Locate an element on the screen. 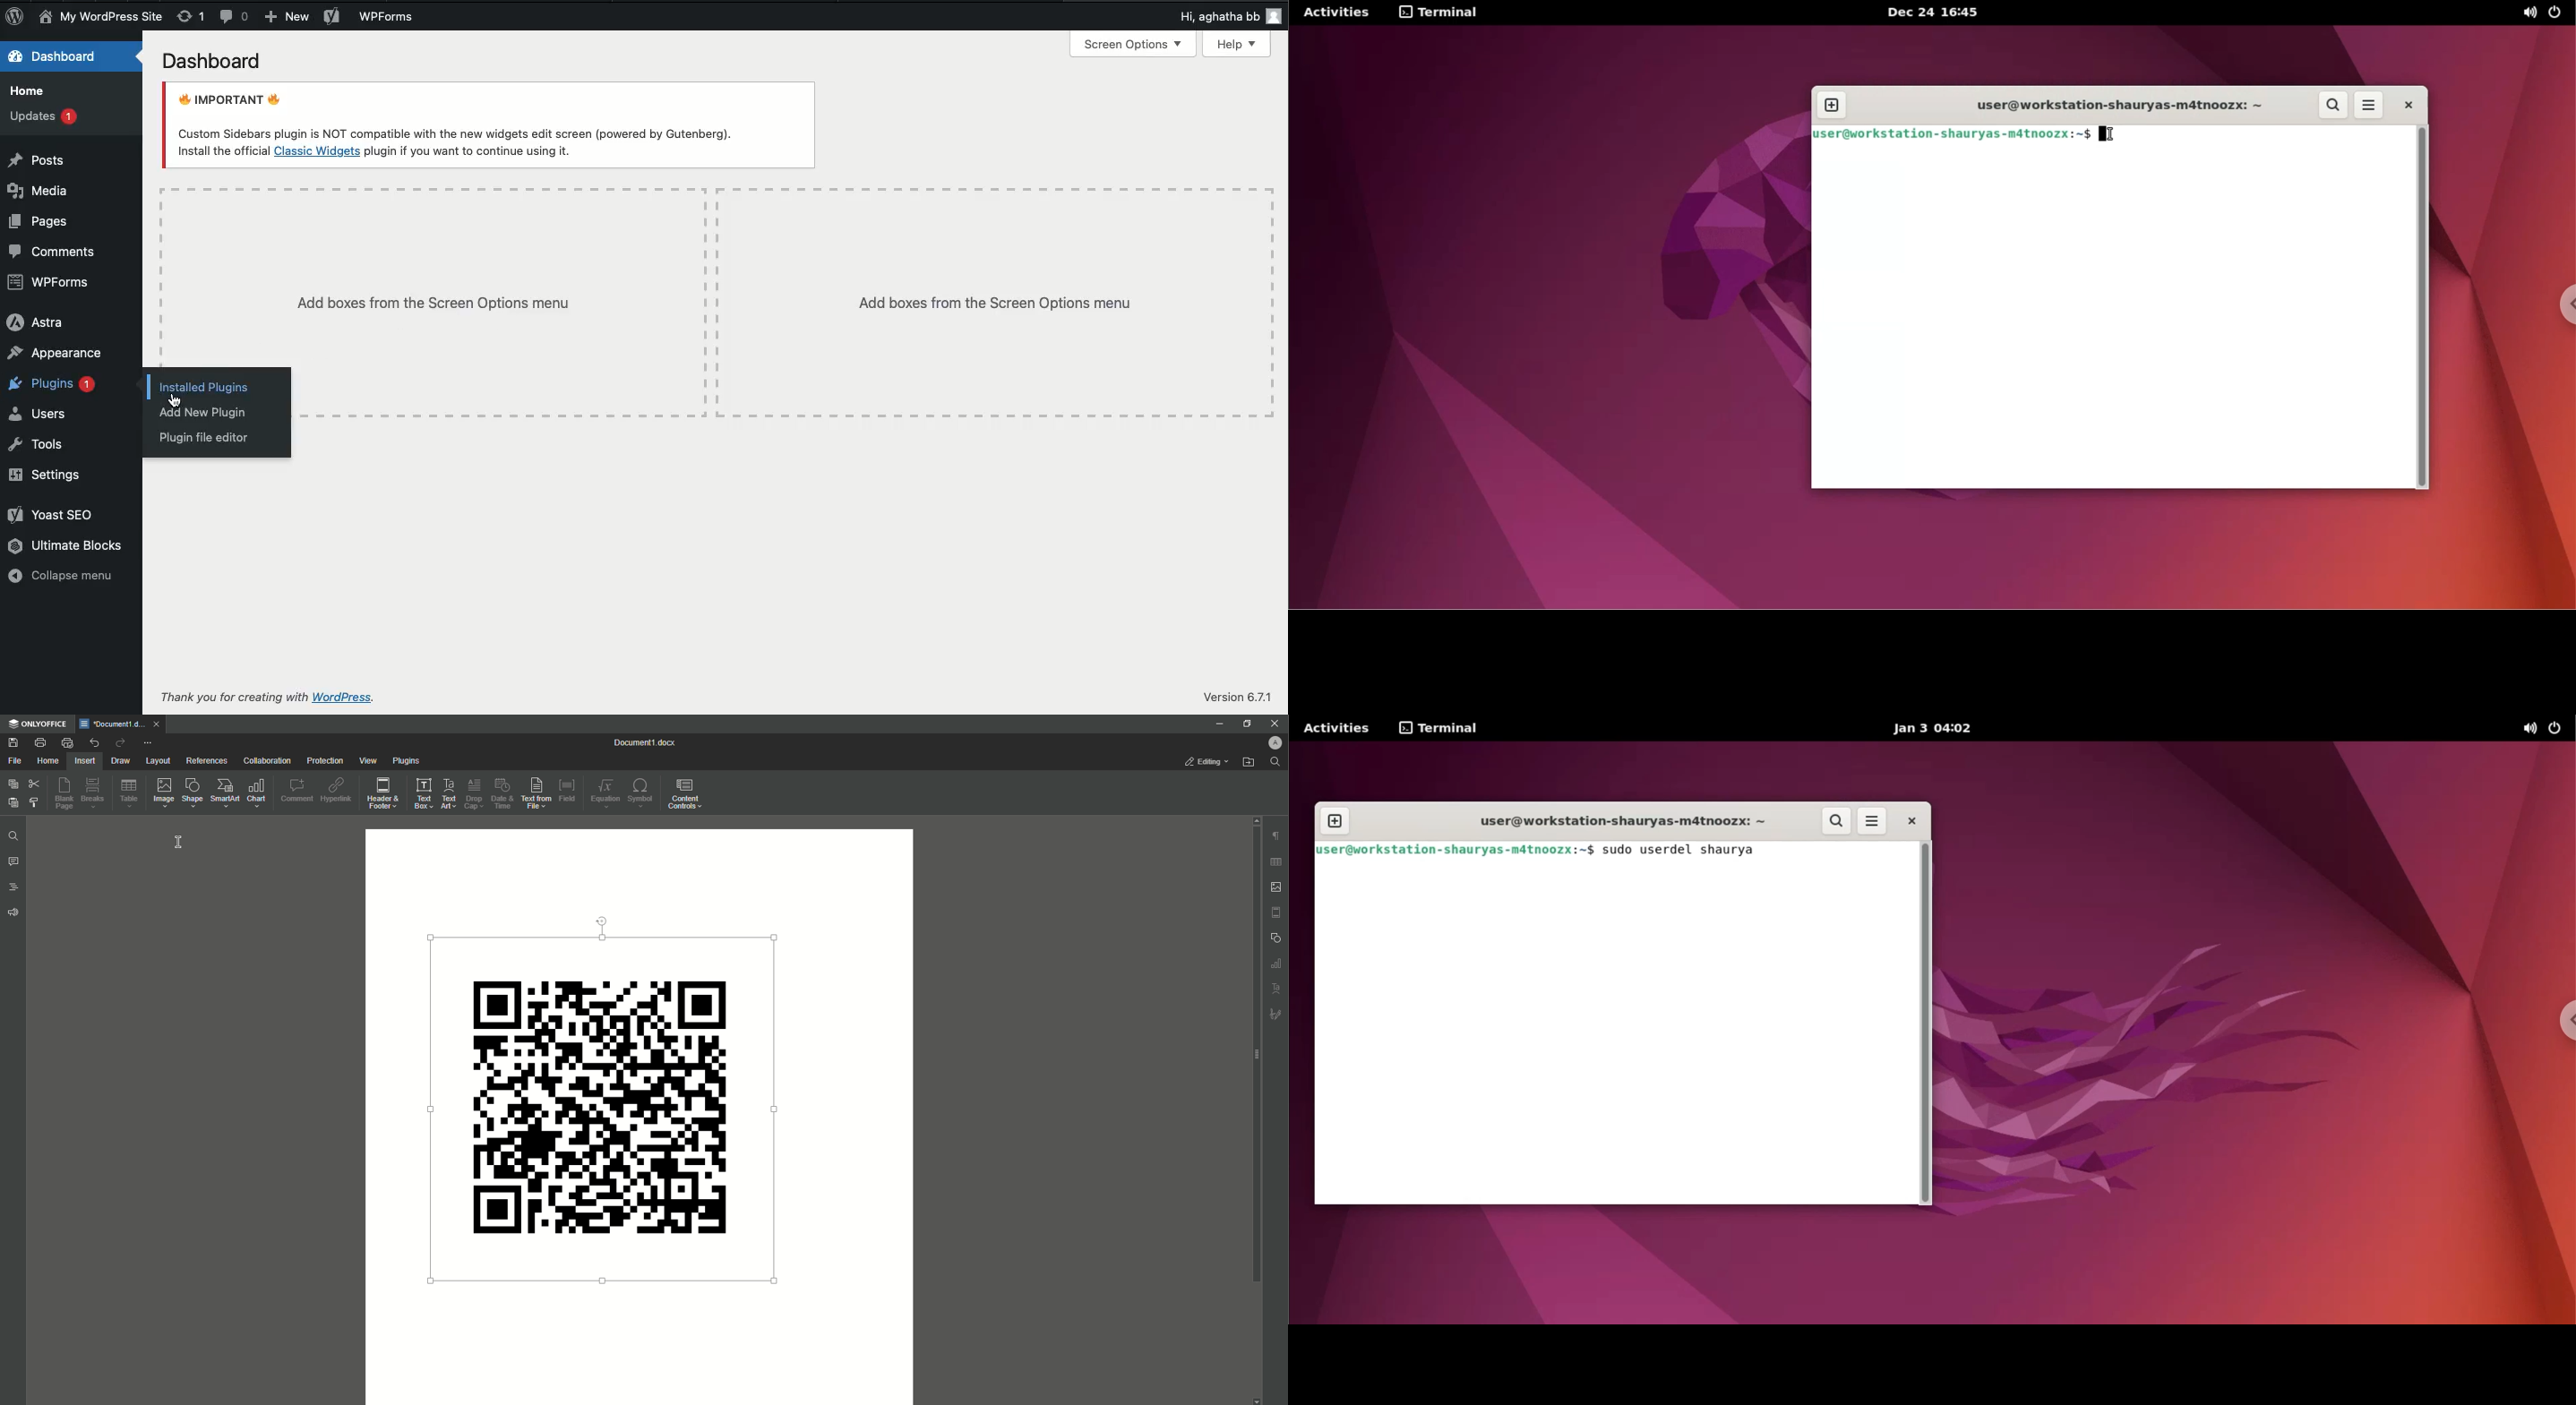 Image resolution: width=2576 pixels, height=1428 pixels. Add boxes from the screen options menu is located at coordinates (785, 303).